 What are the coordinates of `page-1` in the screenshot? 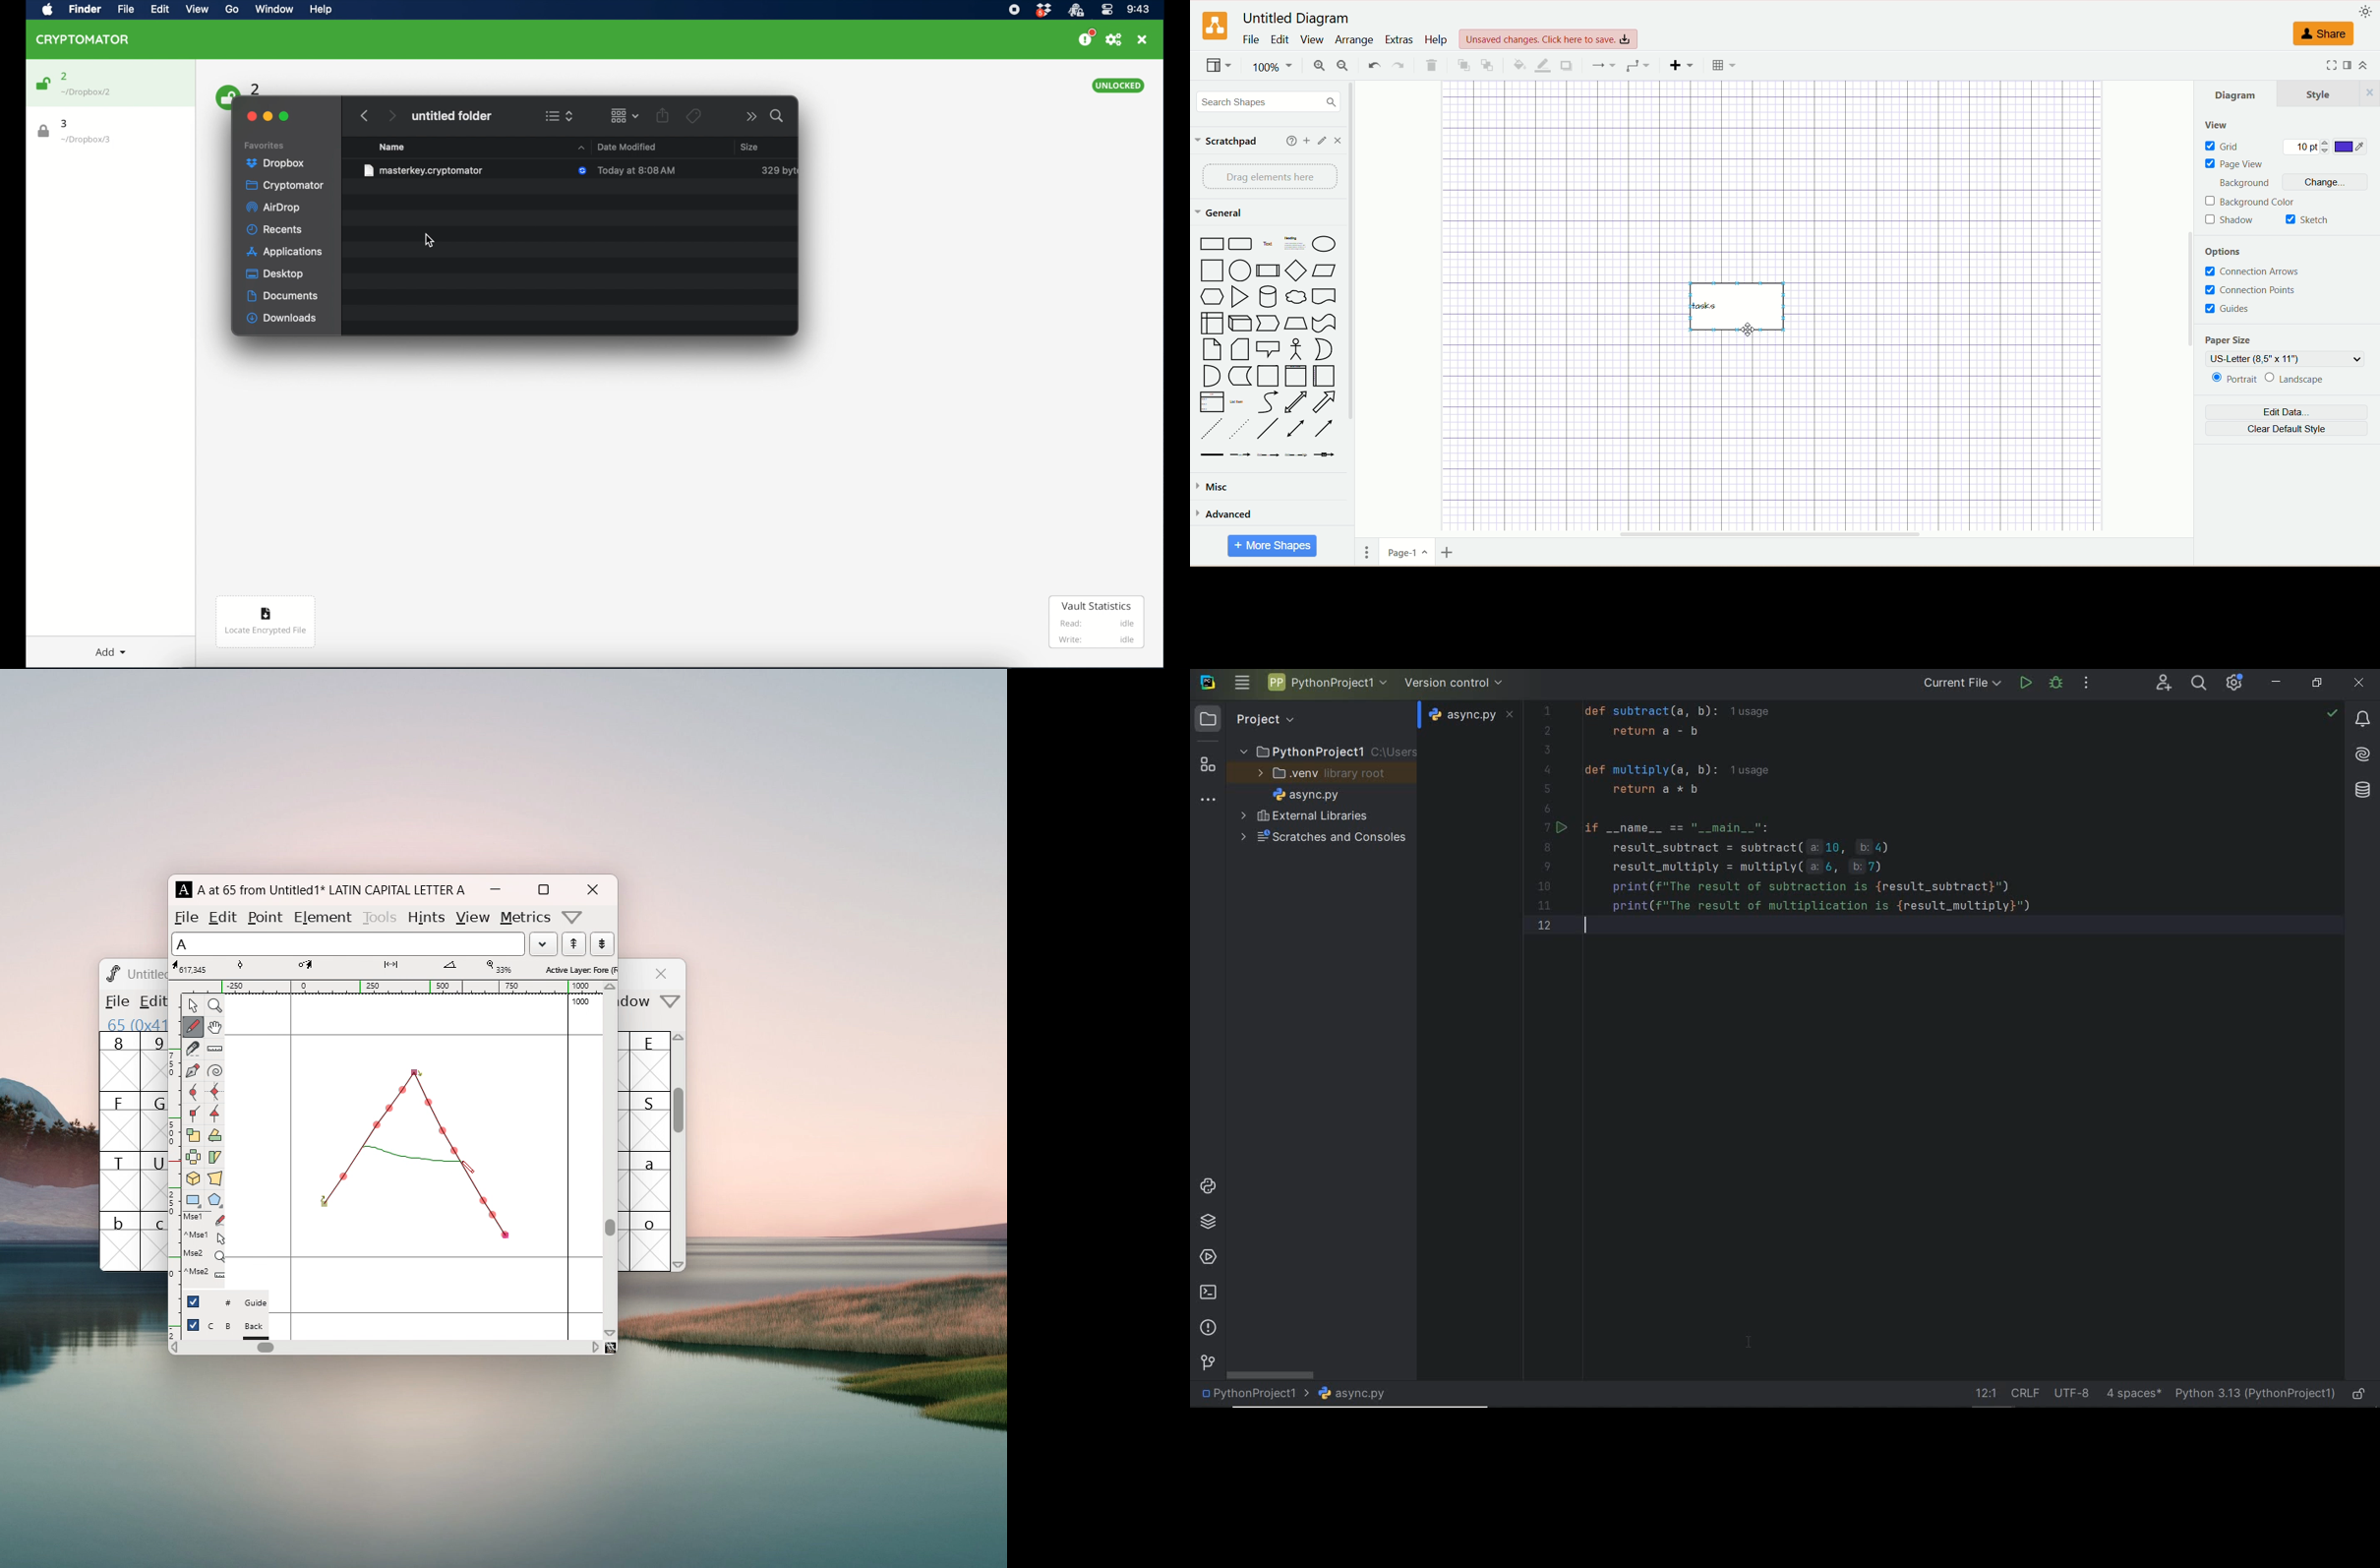 It's located at (1408, 552).